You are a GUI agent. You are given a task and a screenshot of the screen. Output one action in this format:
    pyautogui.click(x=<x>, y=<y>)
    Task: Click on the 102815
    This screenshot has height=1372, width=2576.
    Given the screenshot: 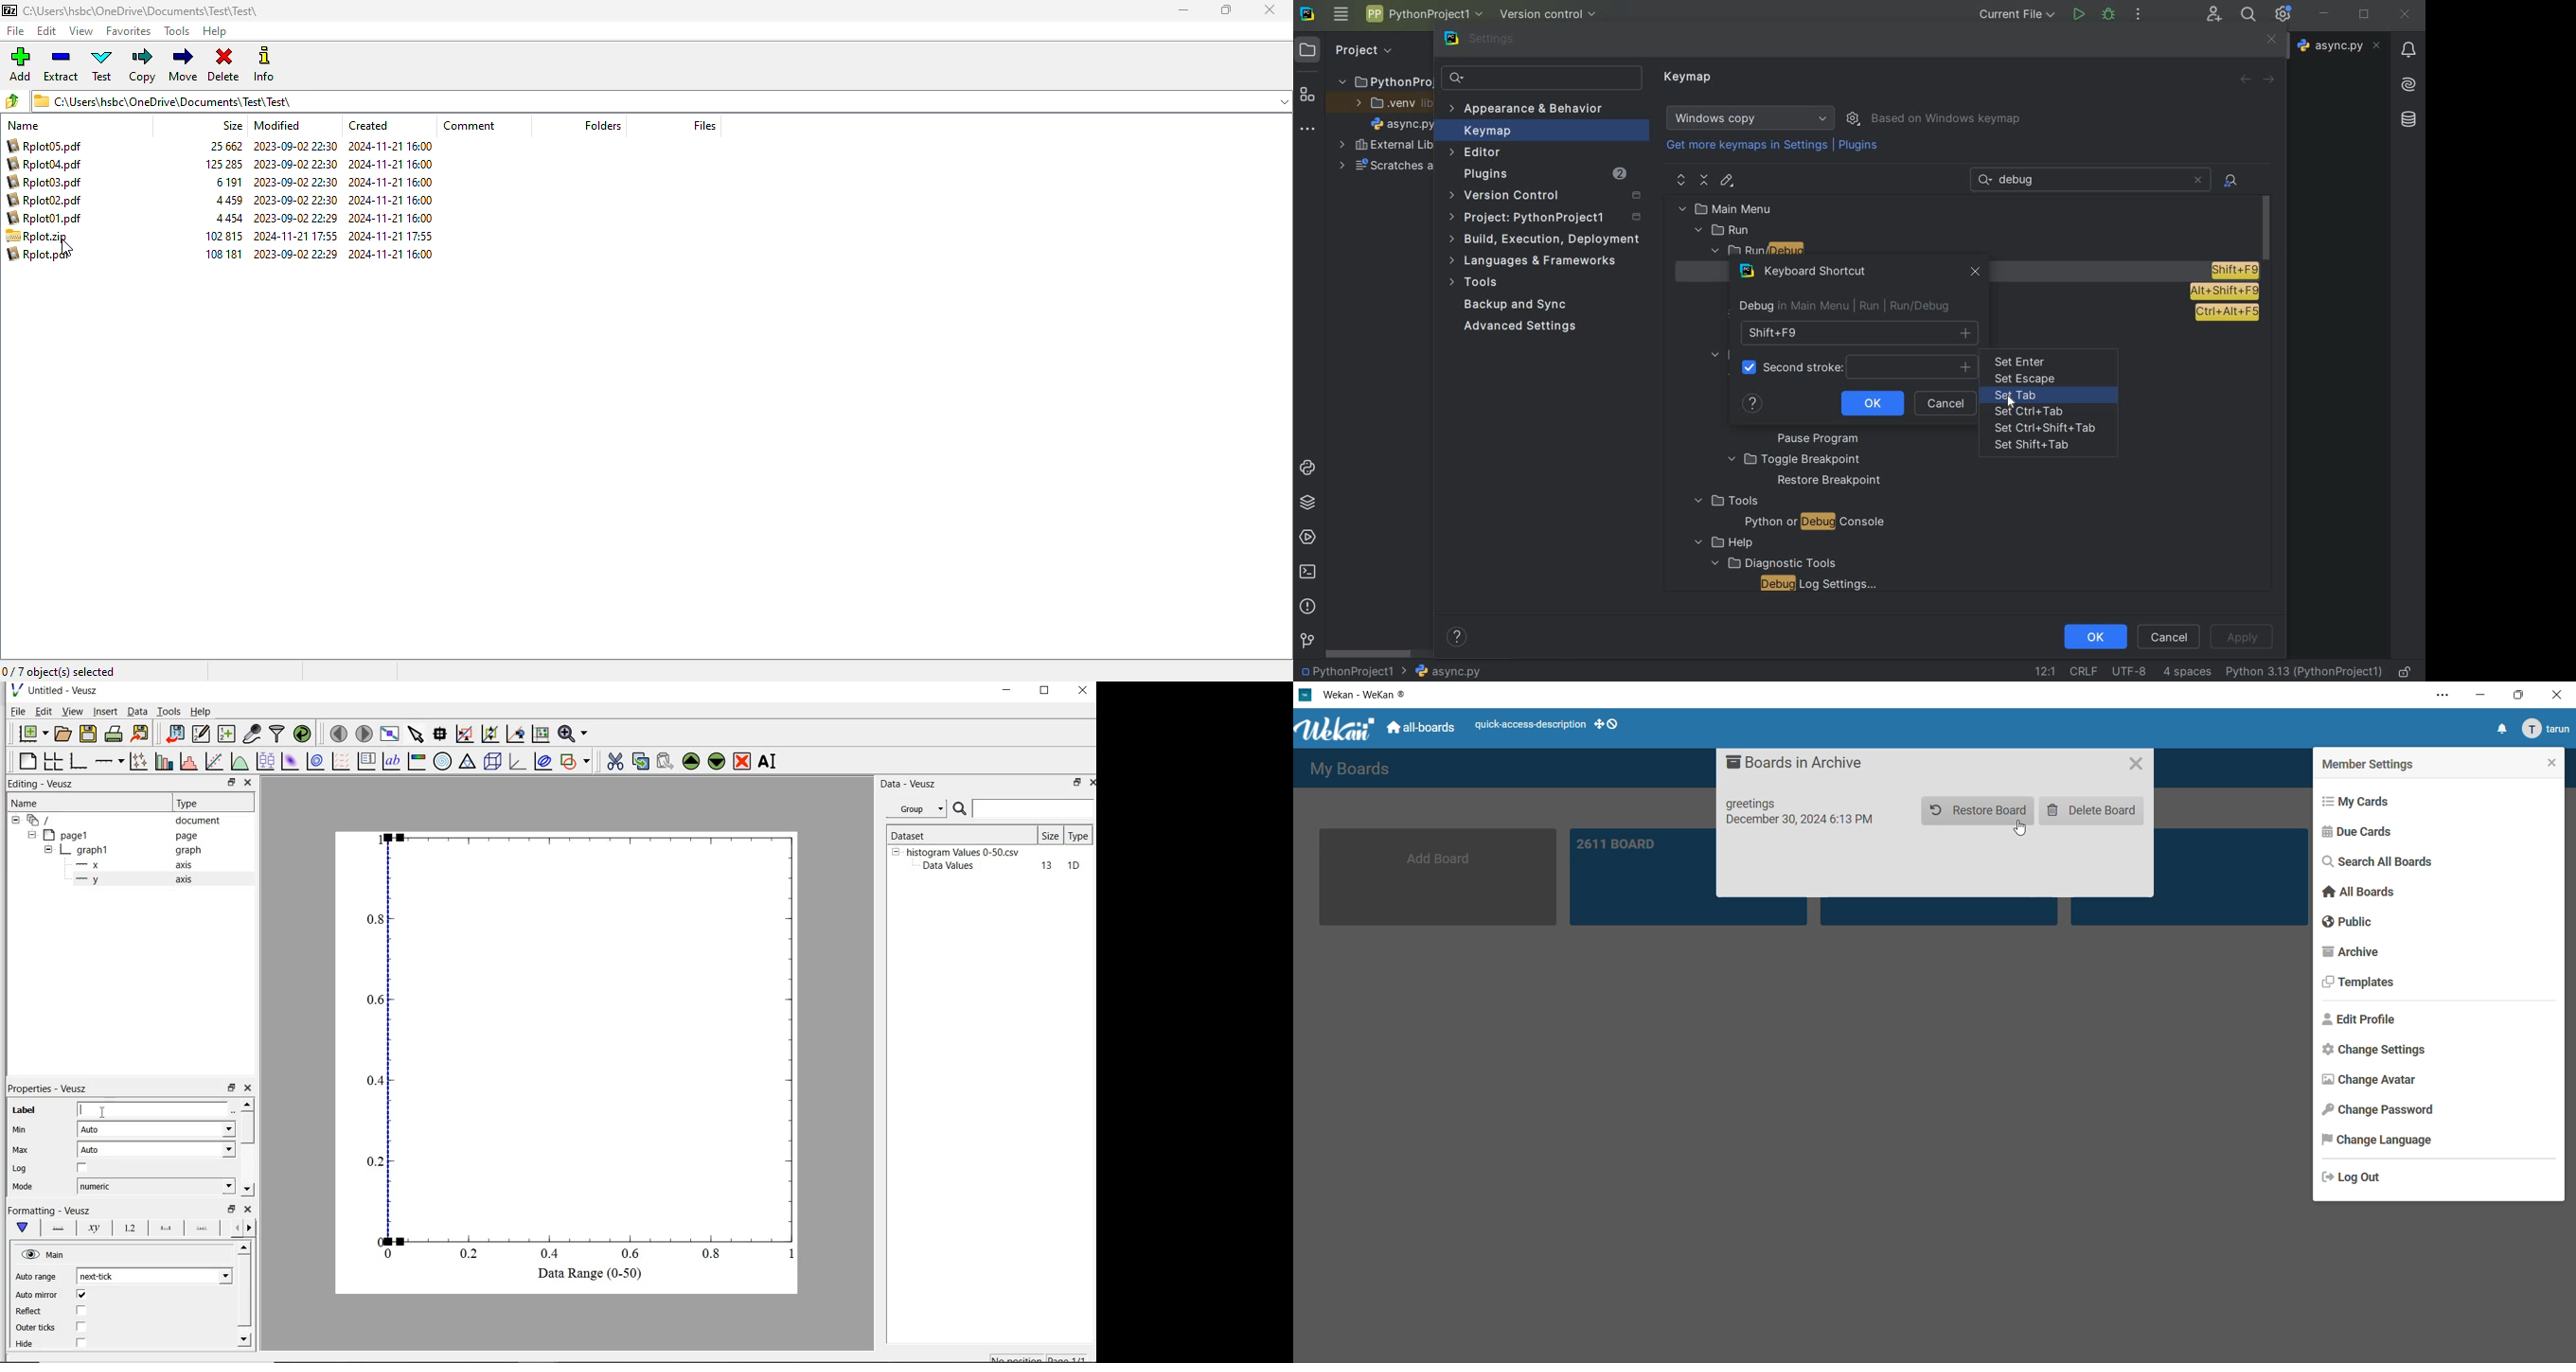 What is the action you would take?
    pyautogui.click(x=226, y=236)
    